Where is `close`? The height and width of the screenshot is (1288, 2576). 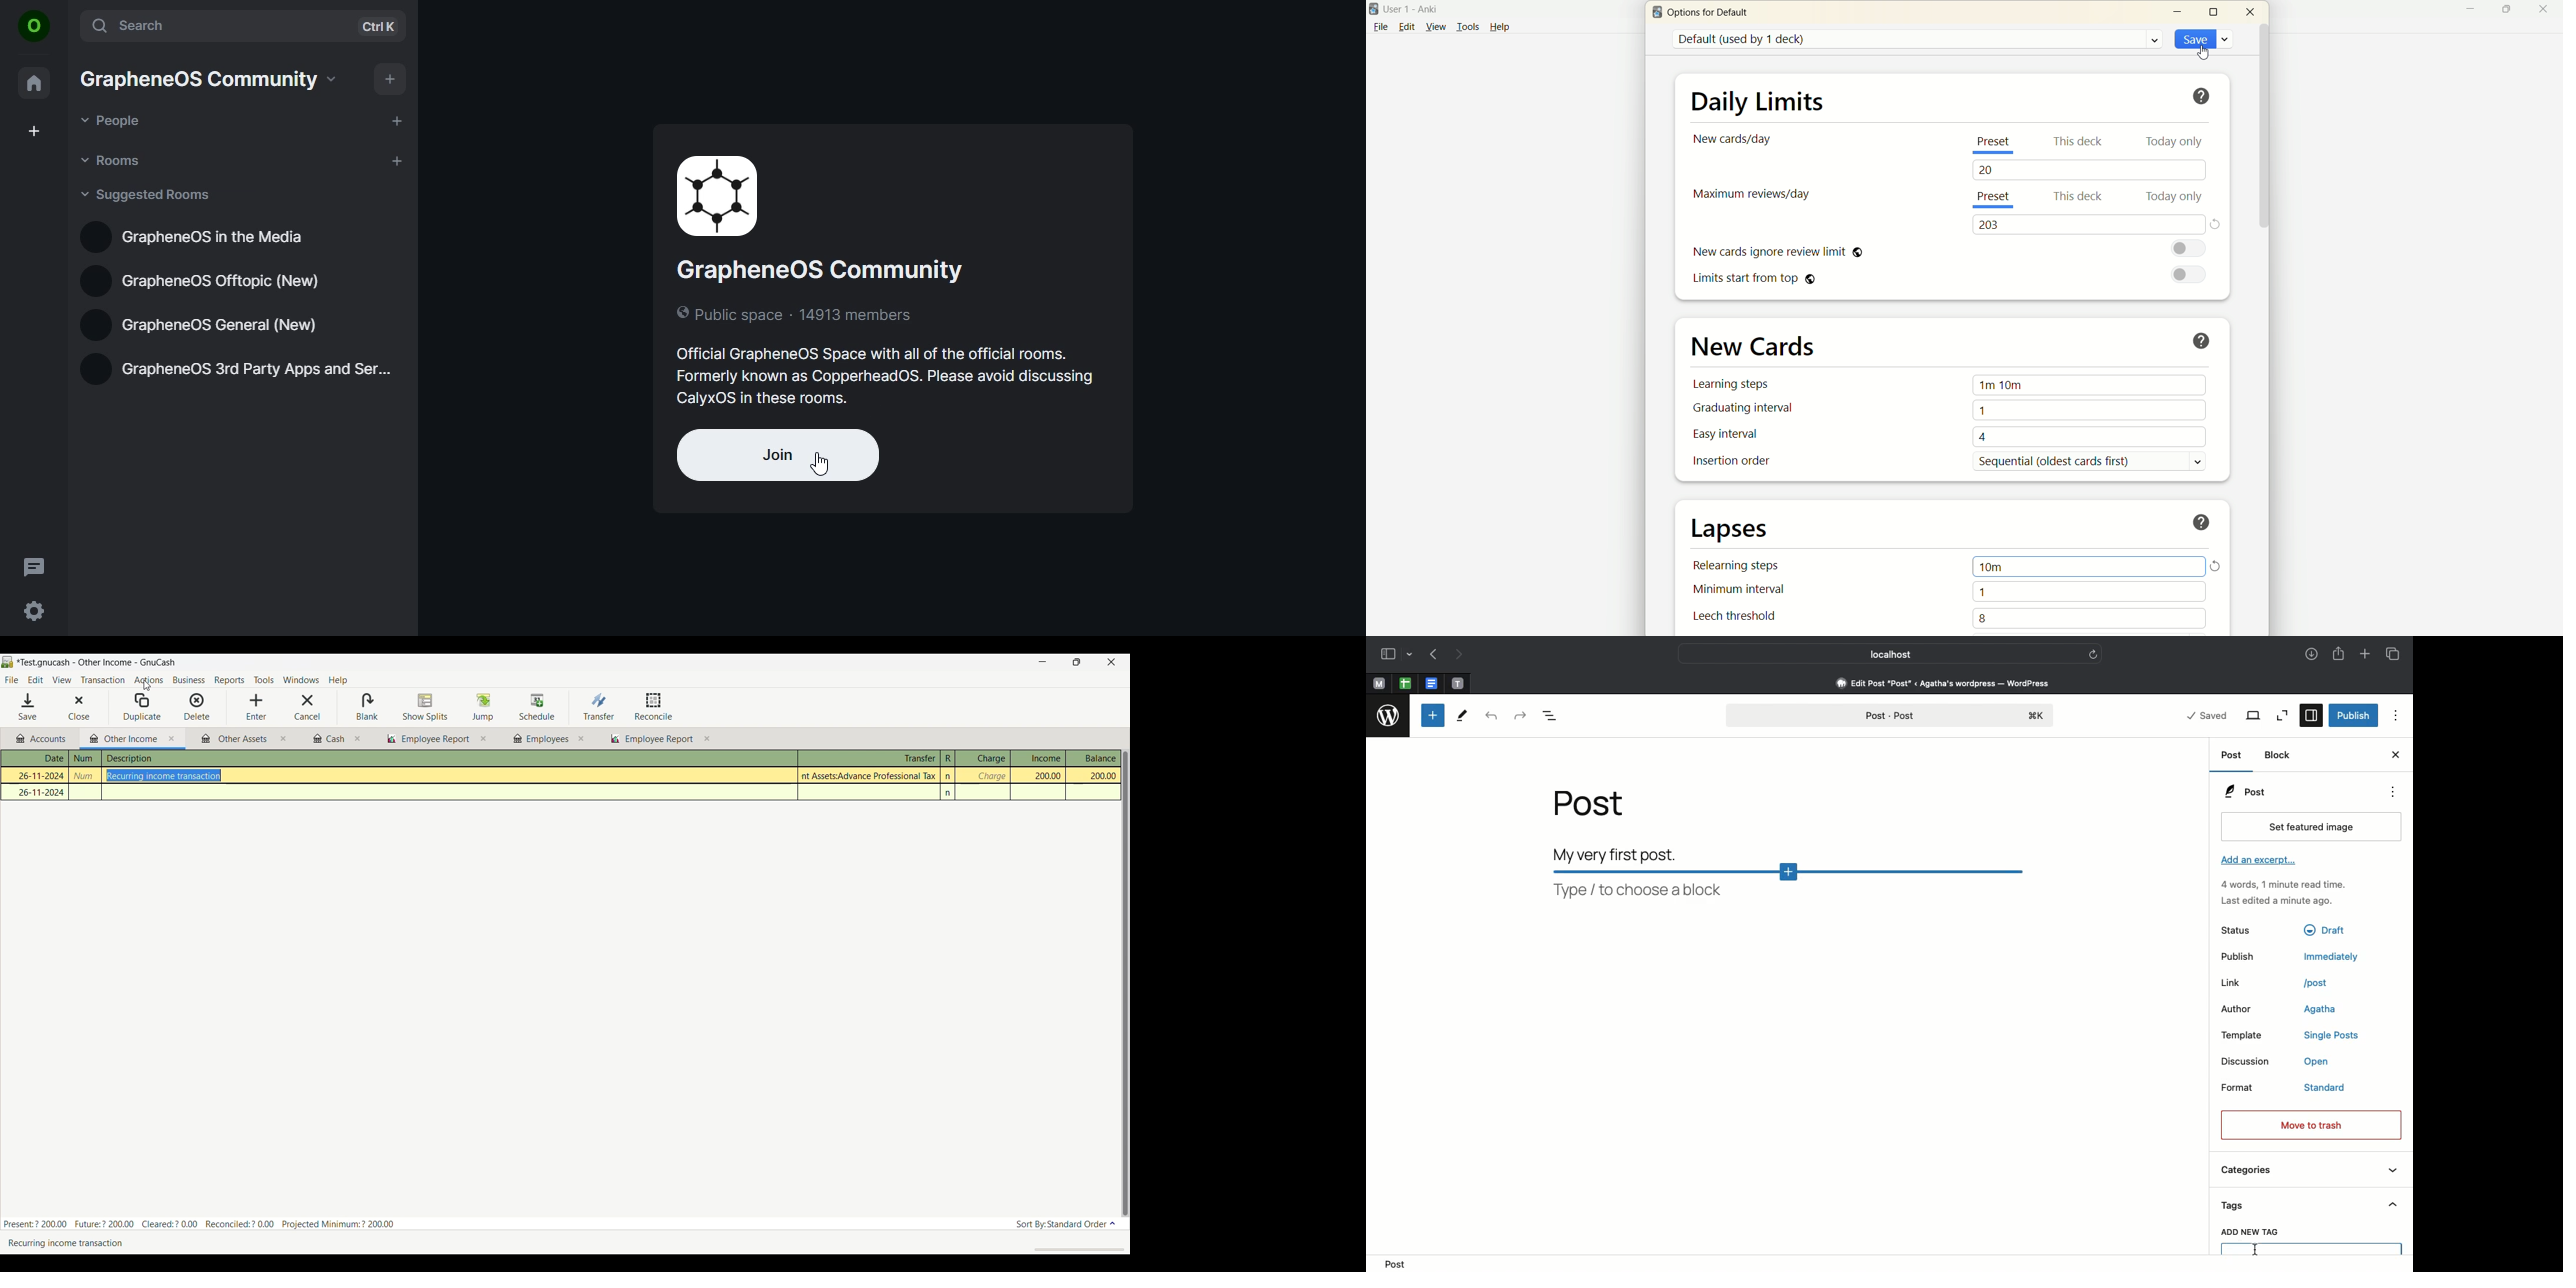
close is located at coordinates (2250, 11).